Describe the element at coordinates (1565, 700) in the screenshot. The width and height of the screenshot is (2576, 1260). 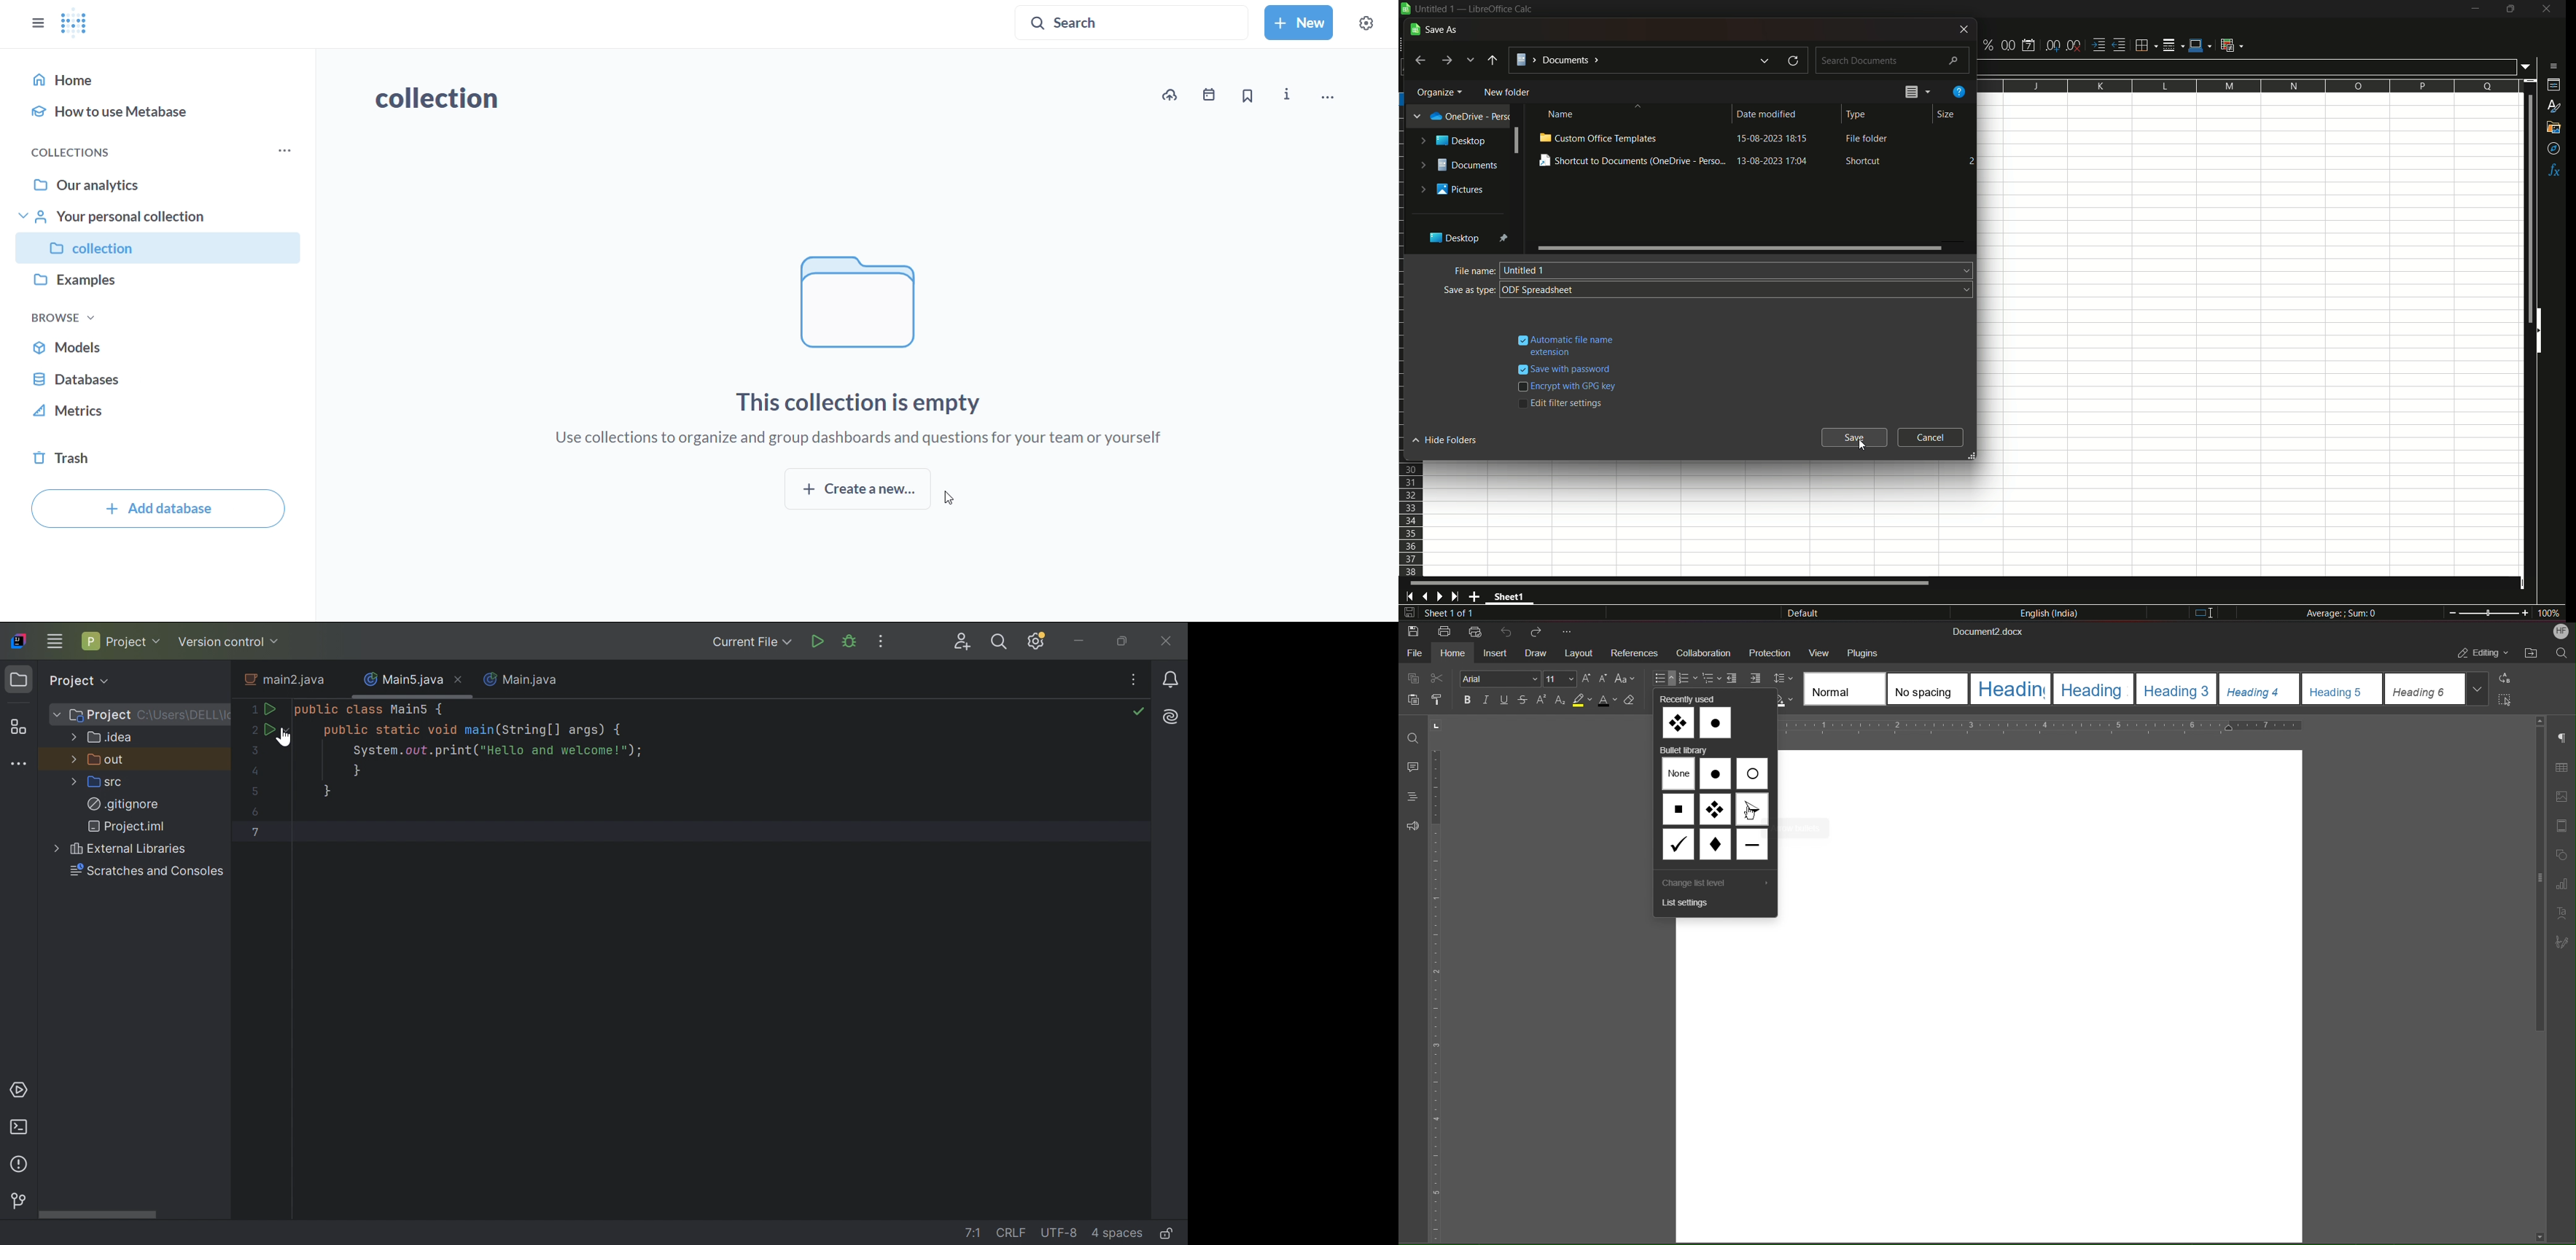
I see `Subscript` at that location.